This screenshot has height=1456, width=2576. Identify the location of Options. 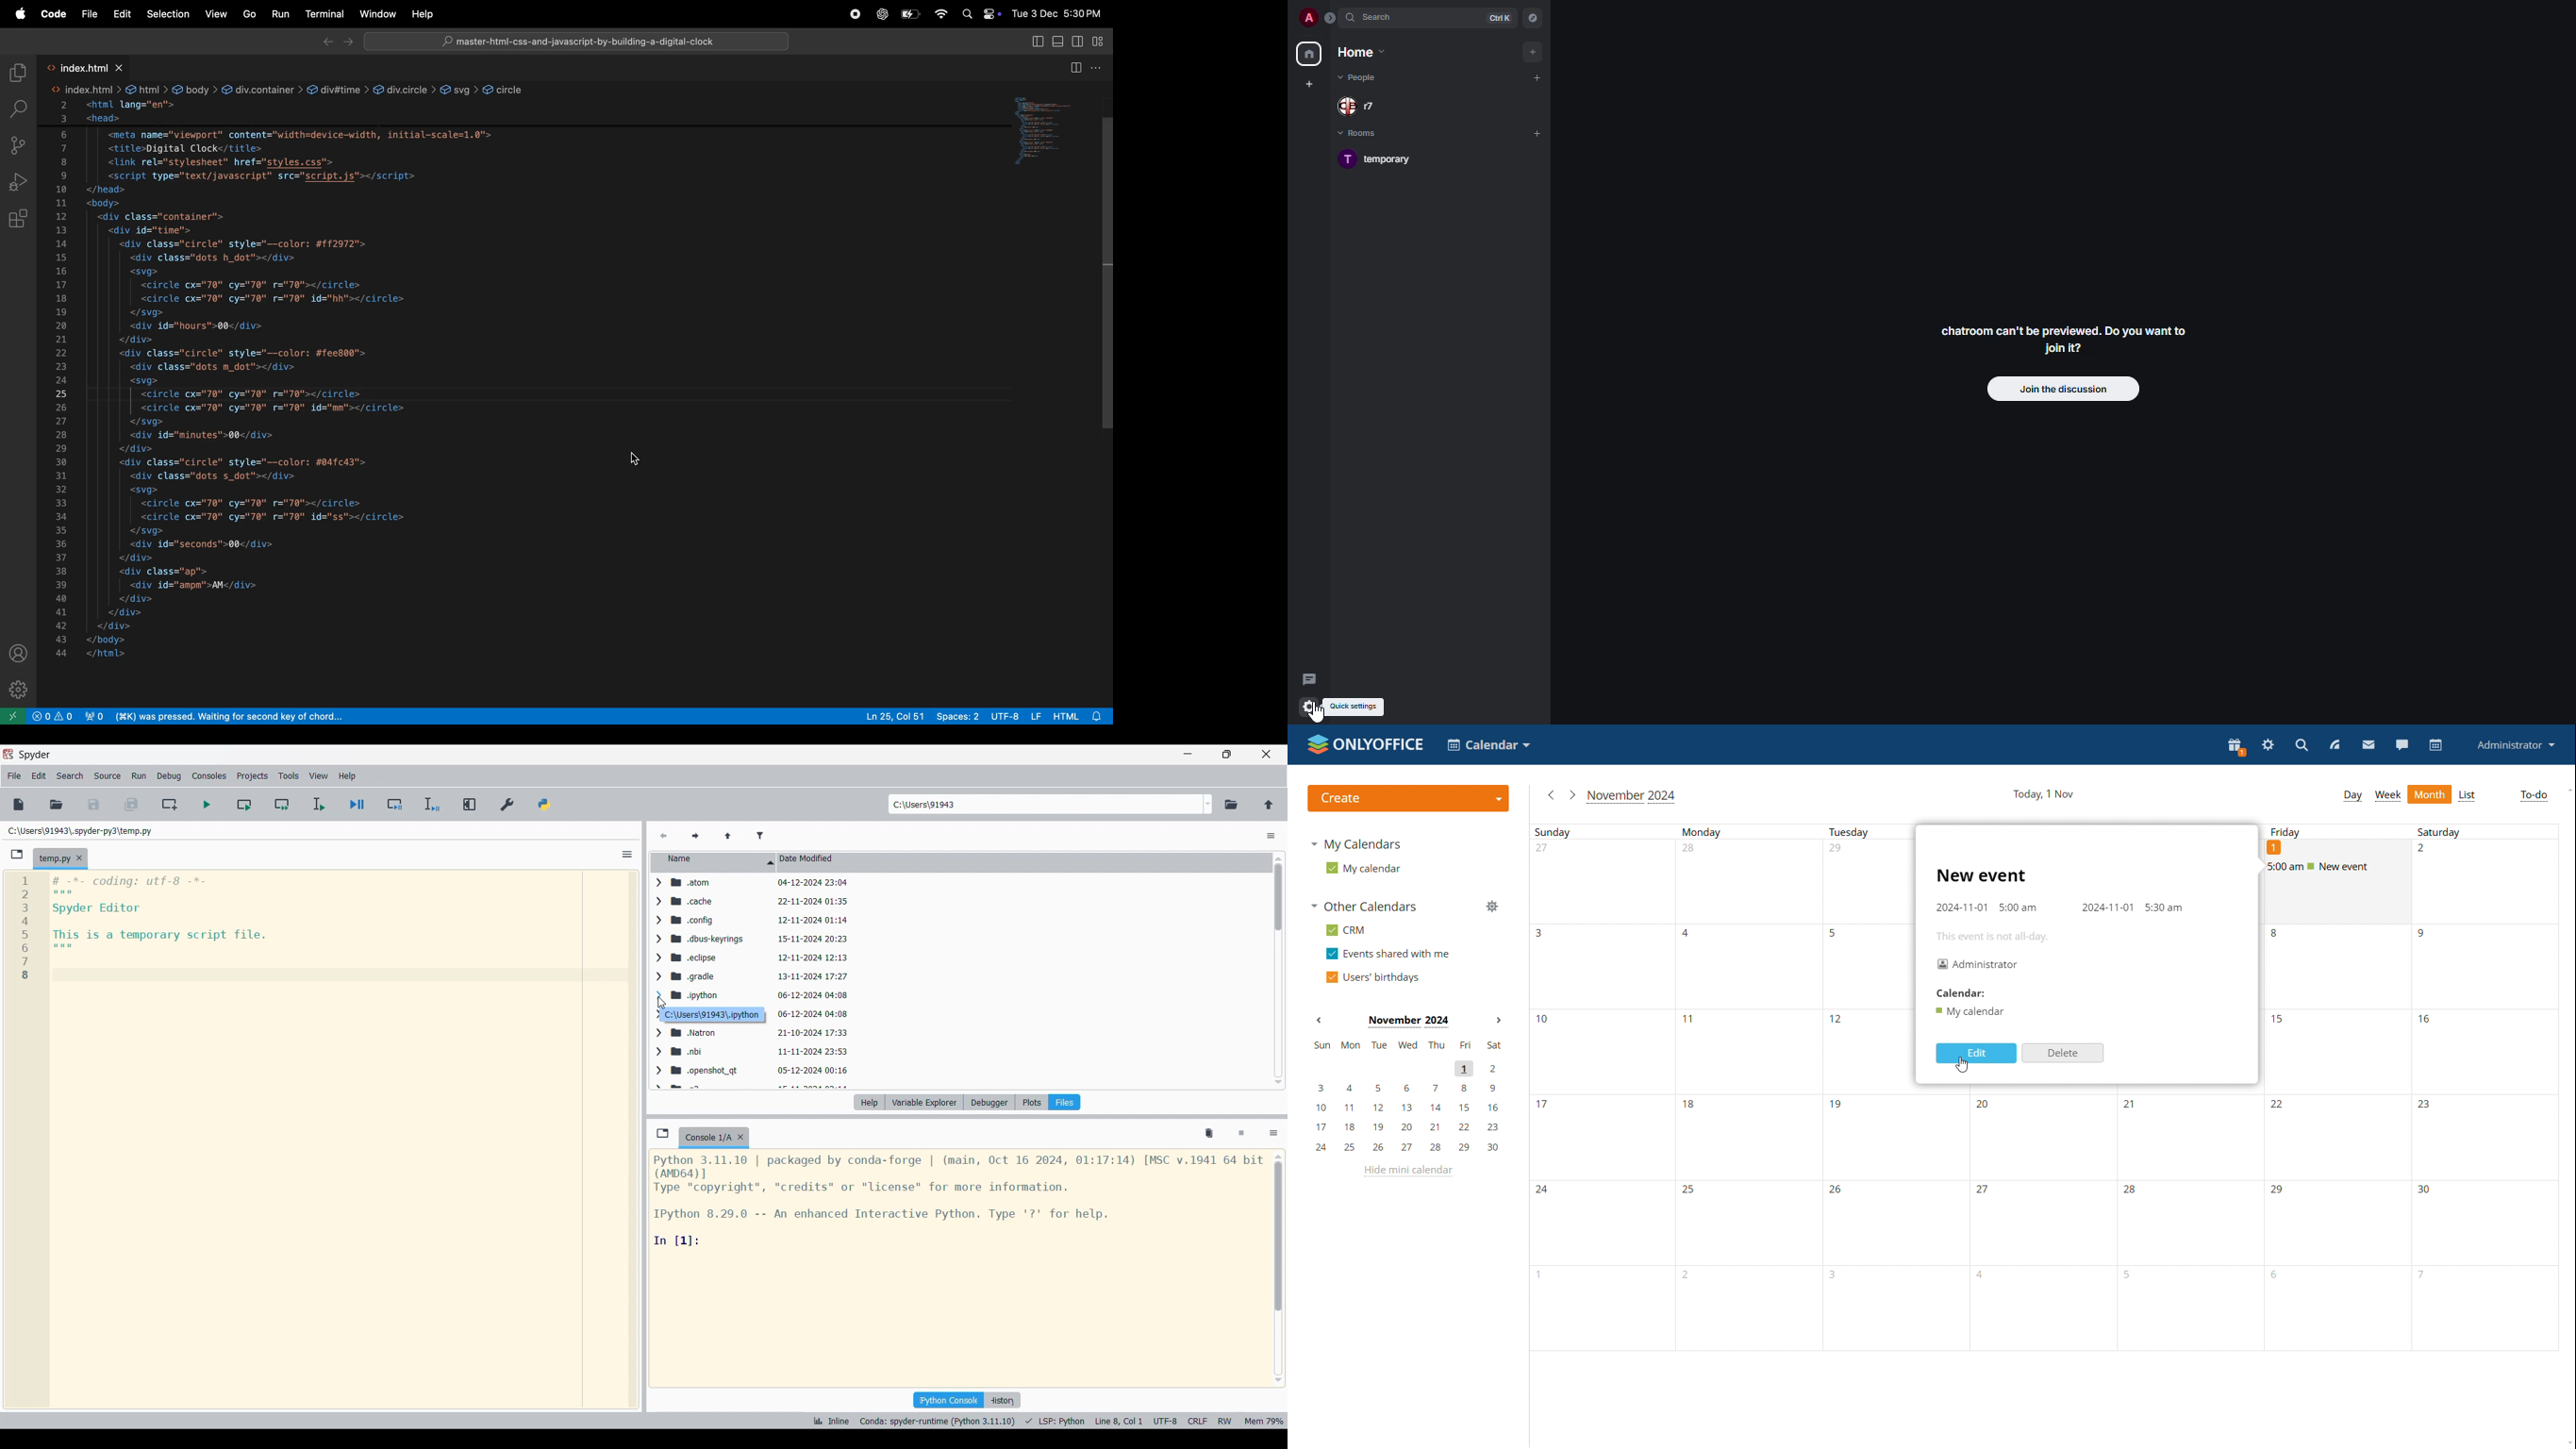
(1274, 1134).